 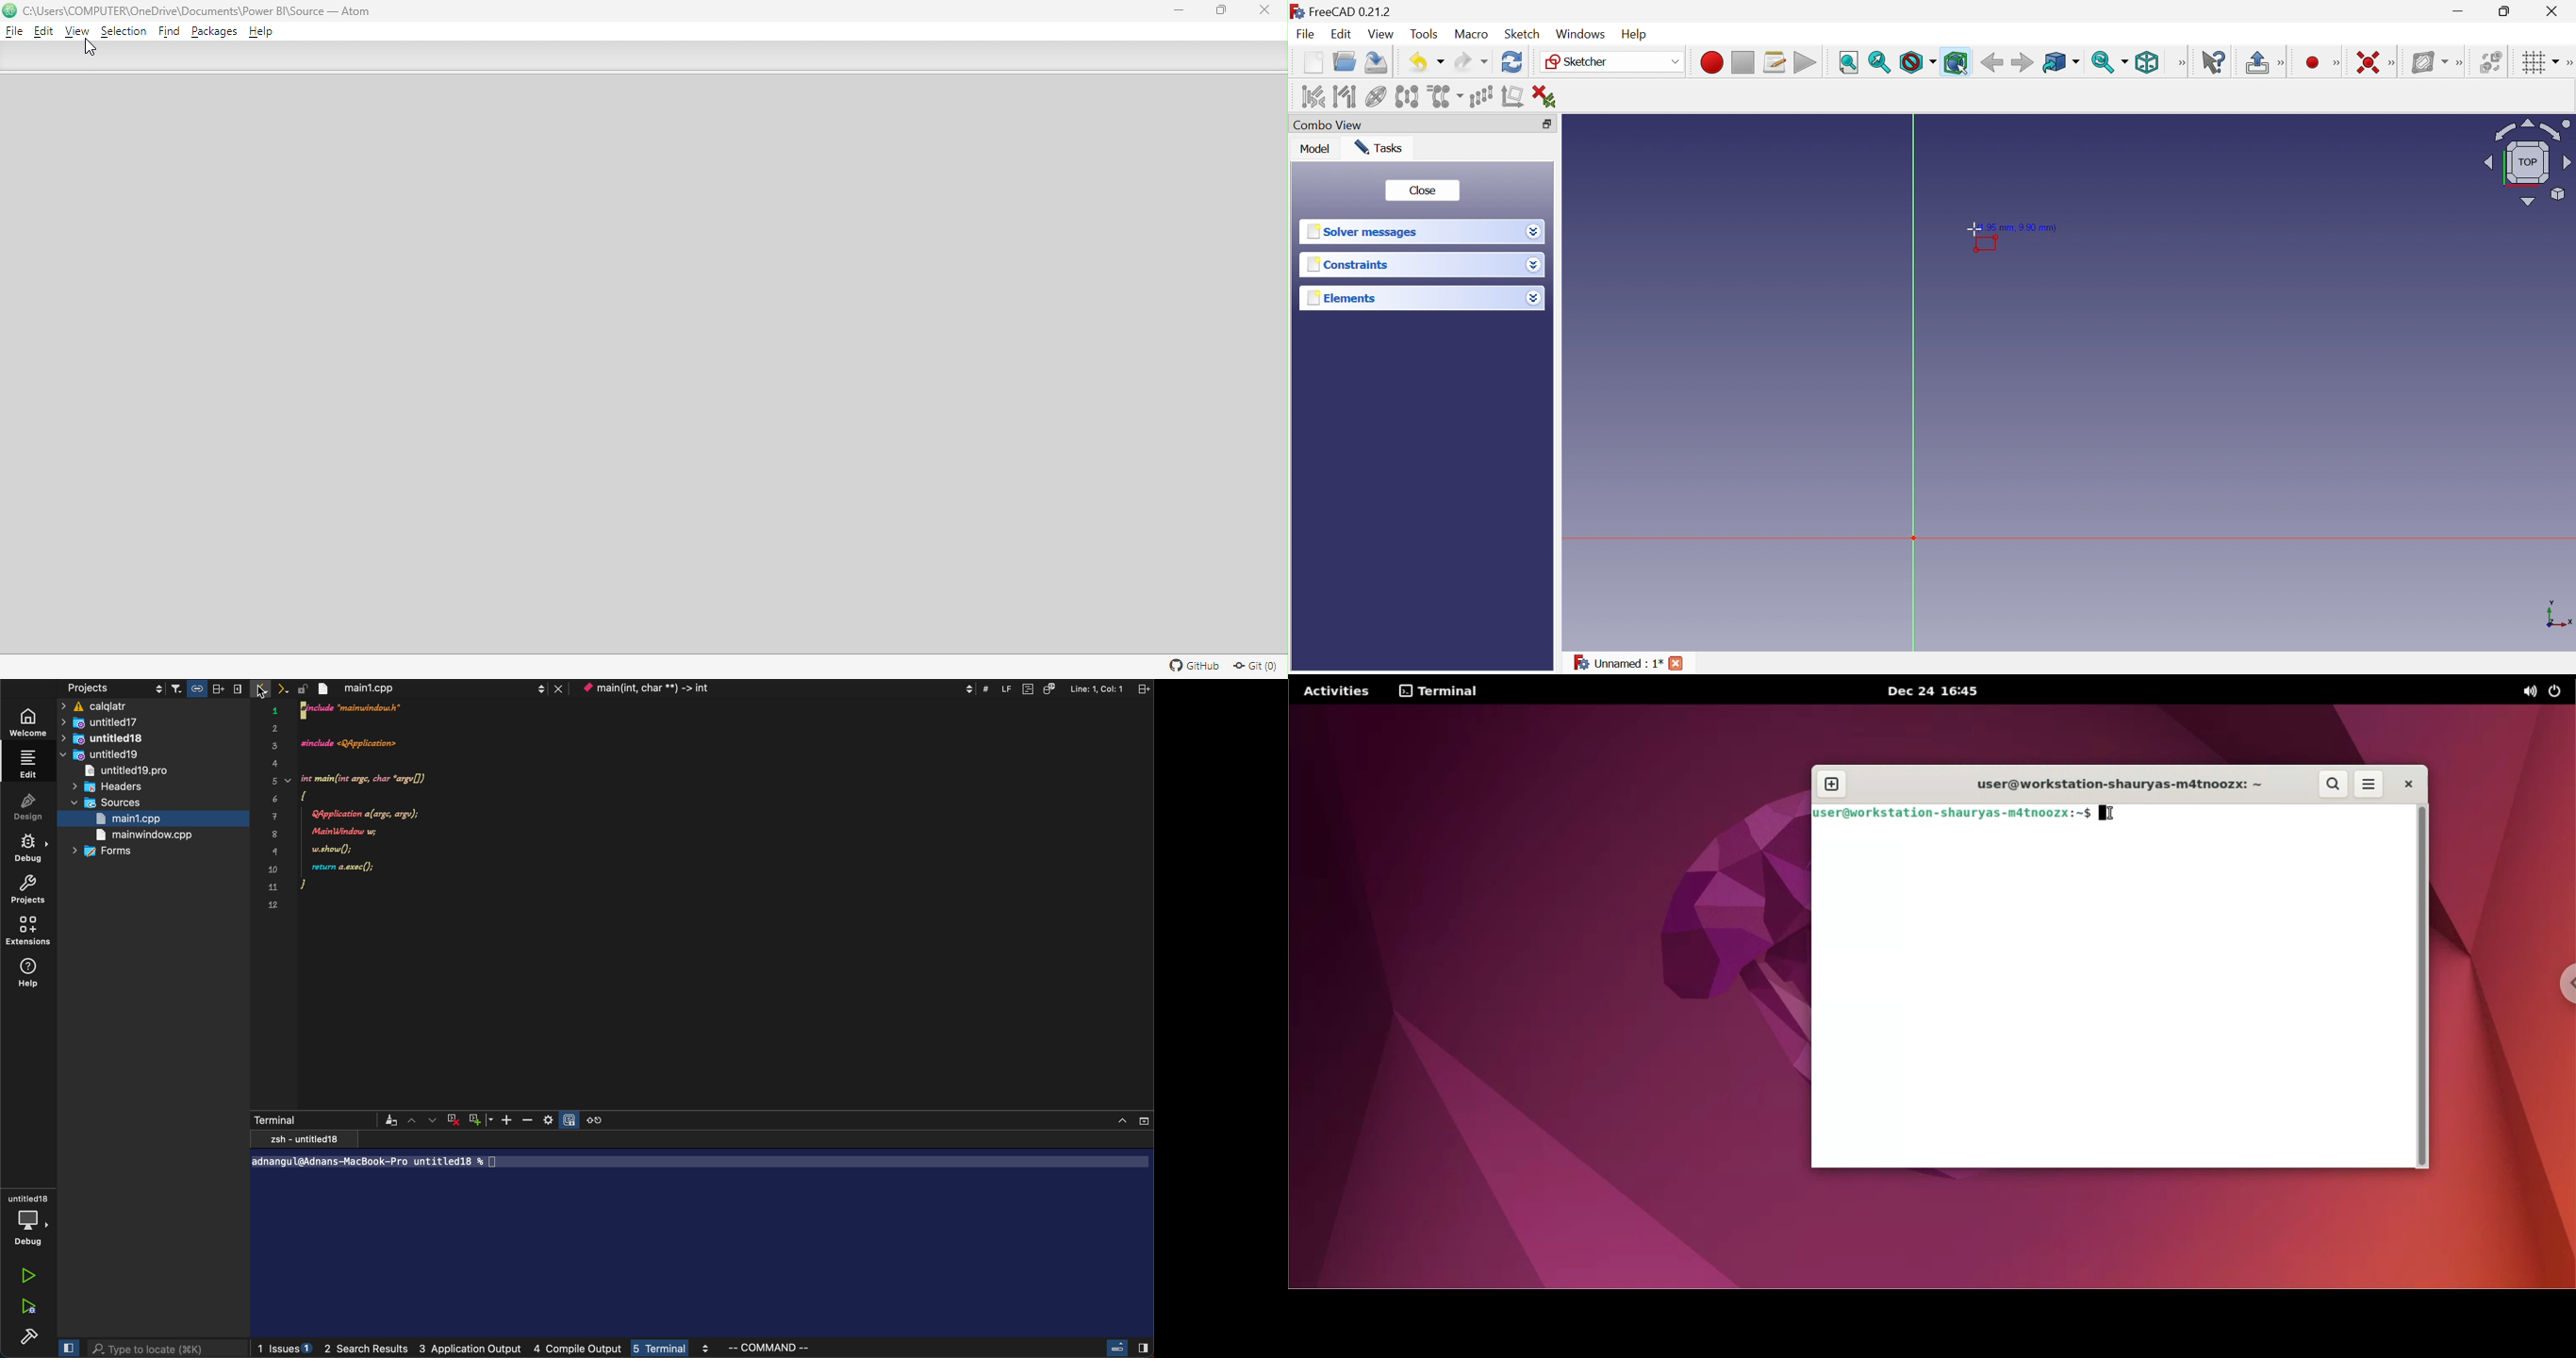 I want to click on forms, so click(x=108, y=852).